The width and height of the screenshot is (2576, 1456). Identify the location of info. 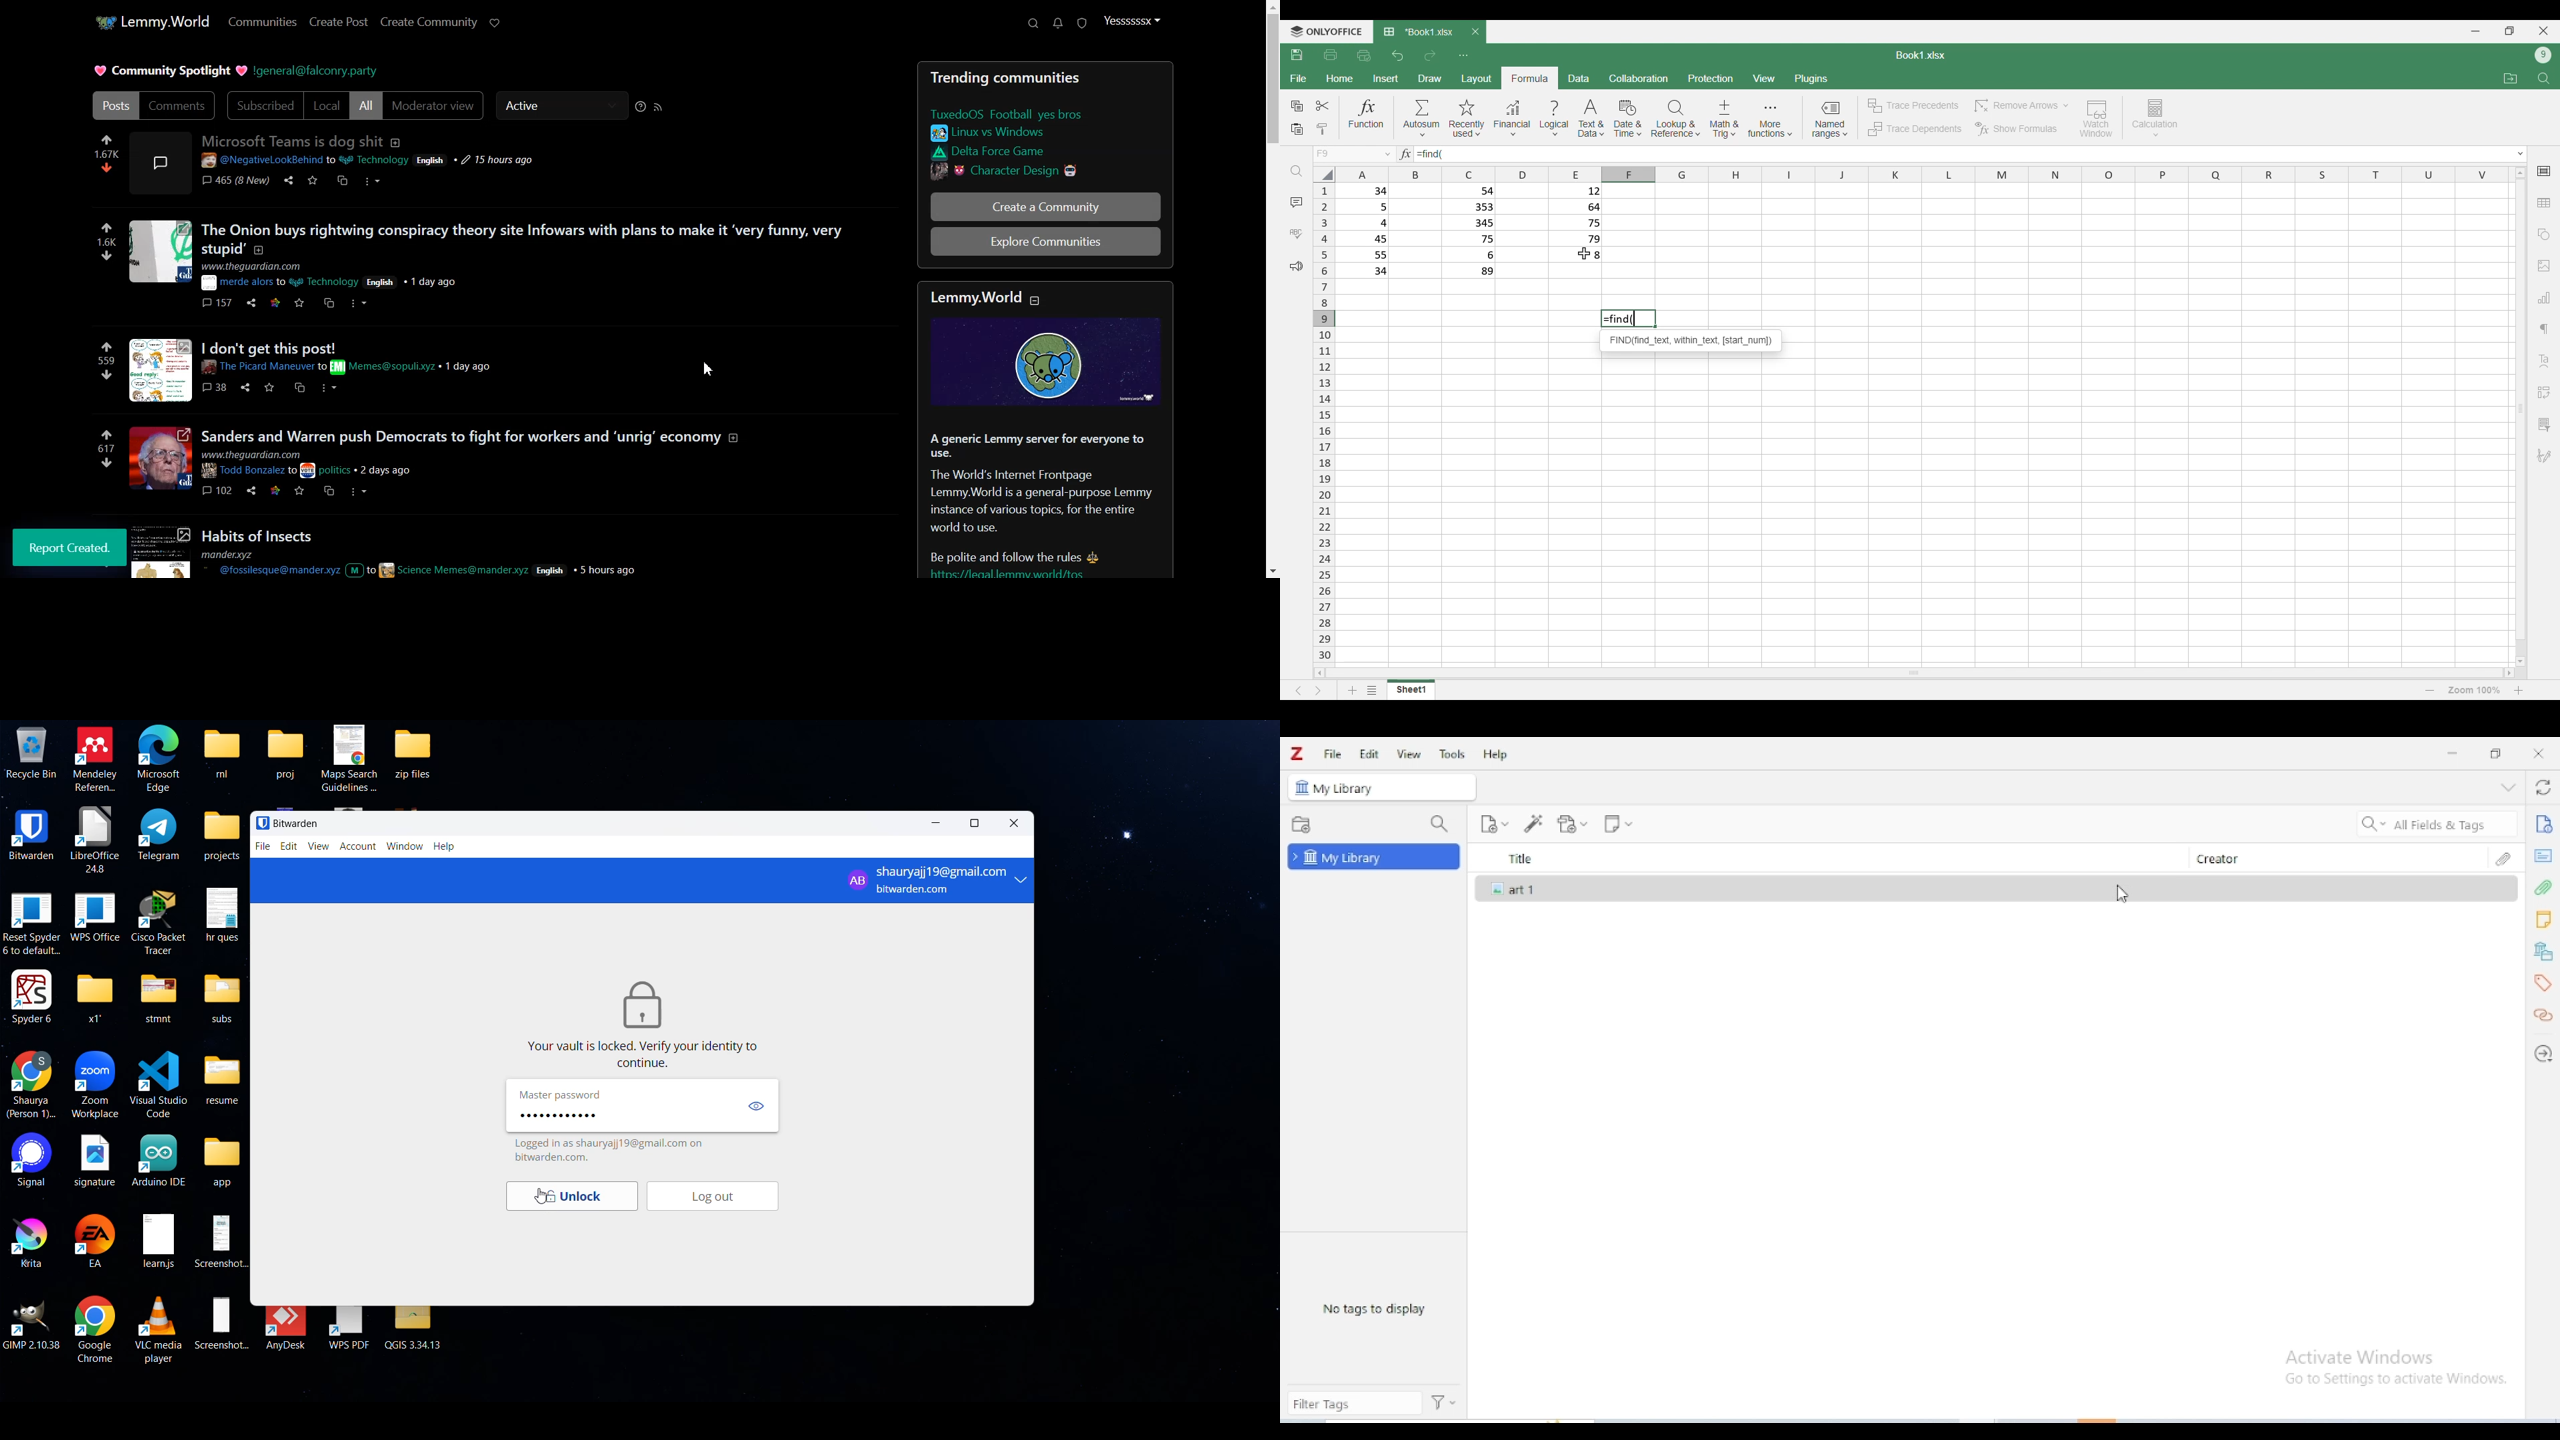
(2544, 824).